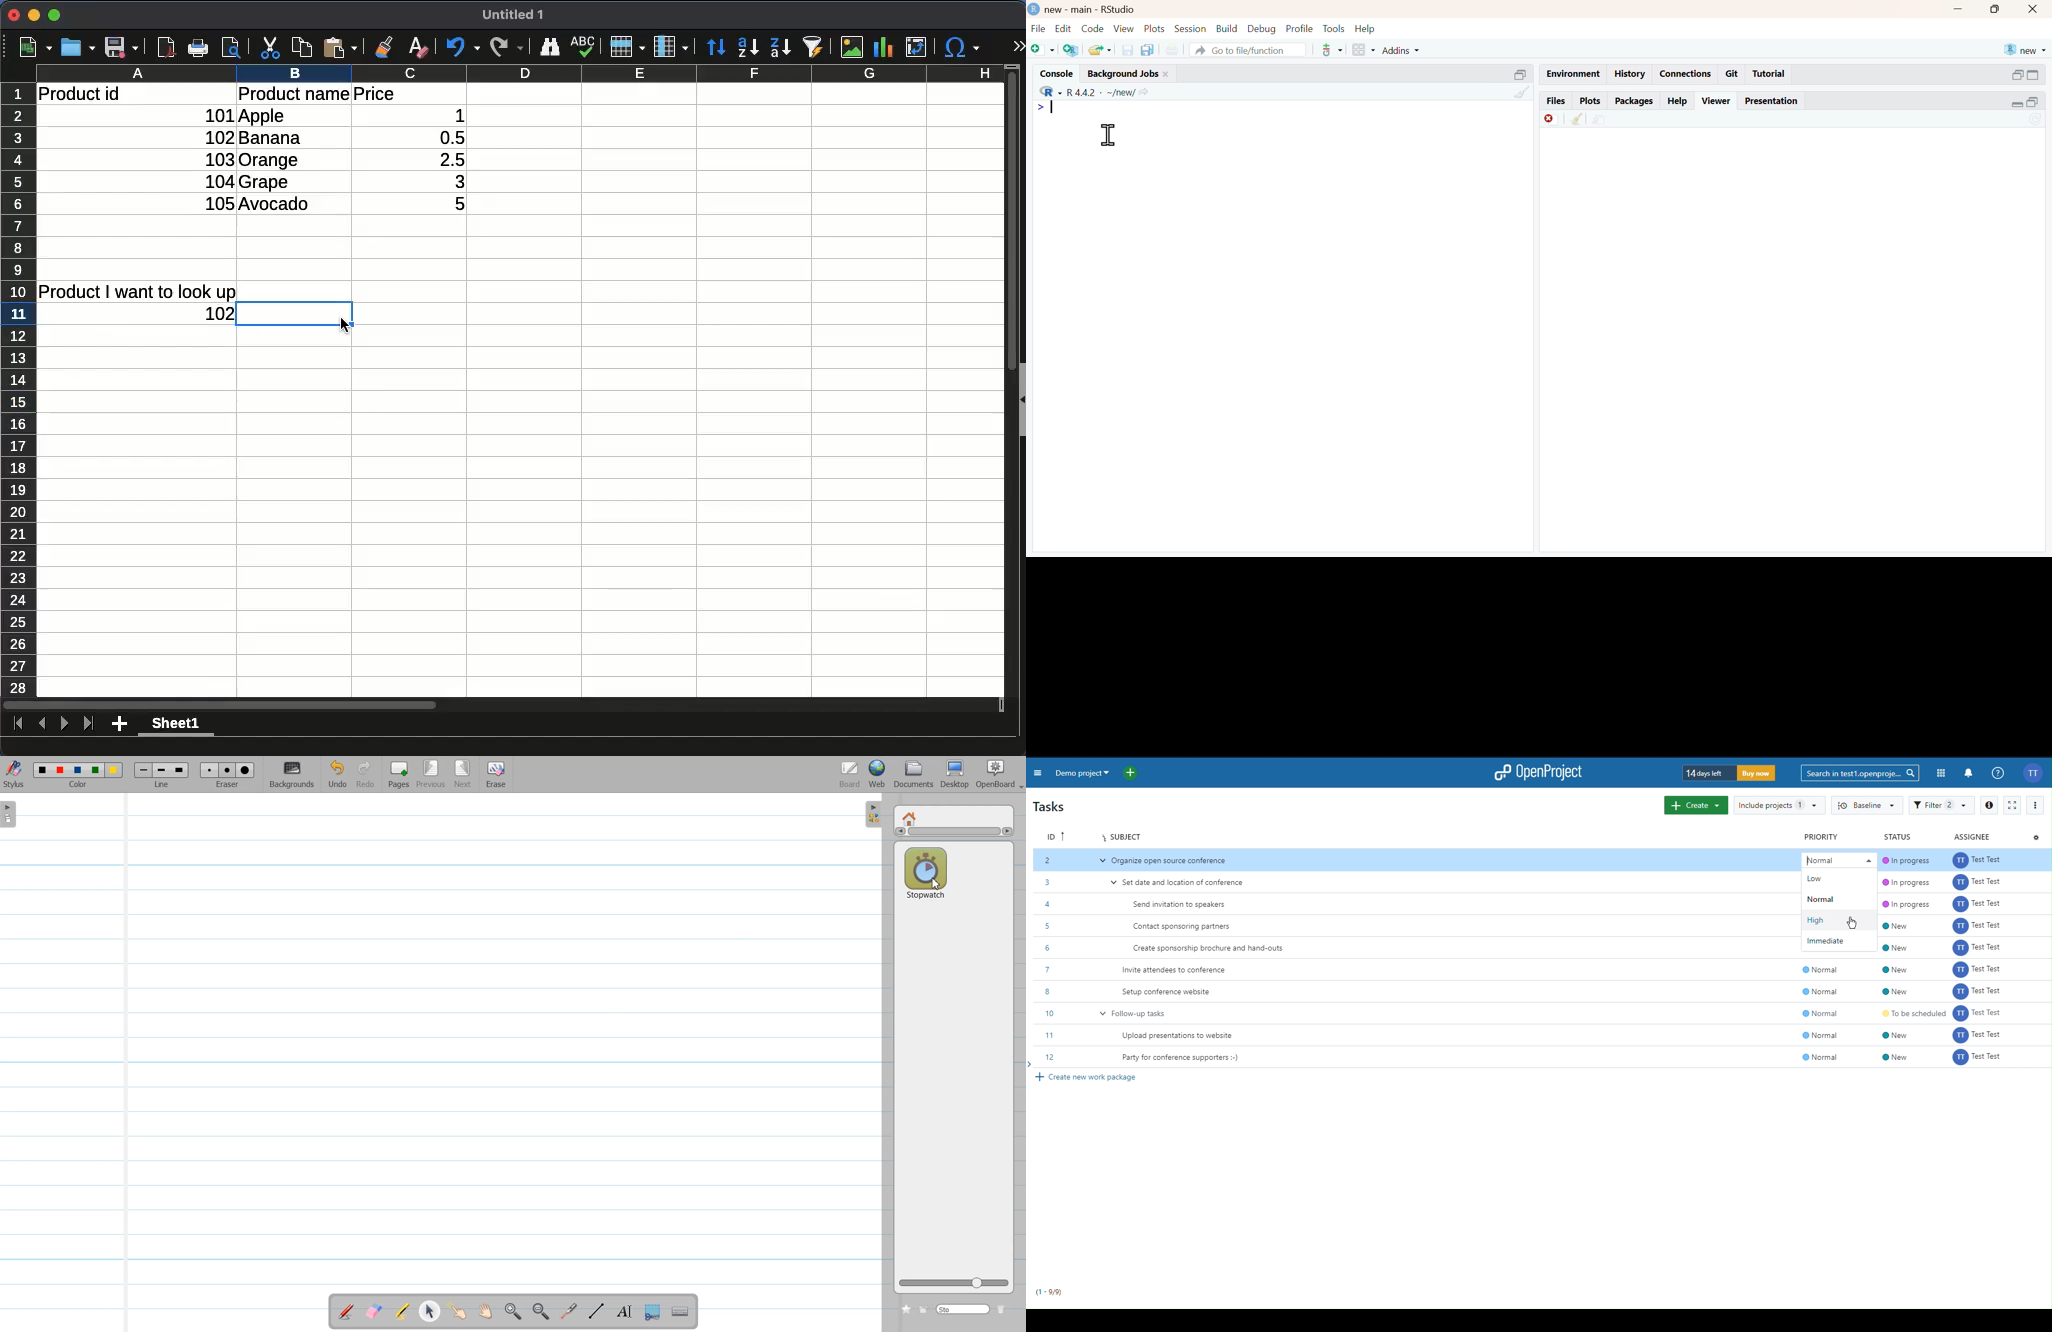 The width and height of the screenshot is (2072, 1344). I want to click on paste, so click(340, 47).